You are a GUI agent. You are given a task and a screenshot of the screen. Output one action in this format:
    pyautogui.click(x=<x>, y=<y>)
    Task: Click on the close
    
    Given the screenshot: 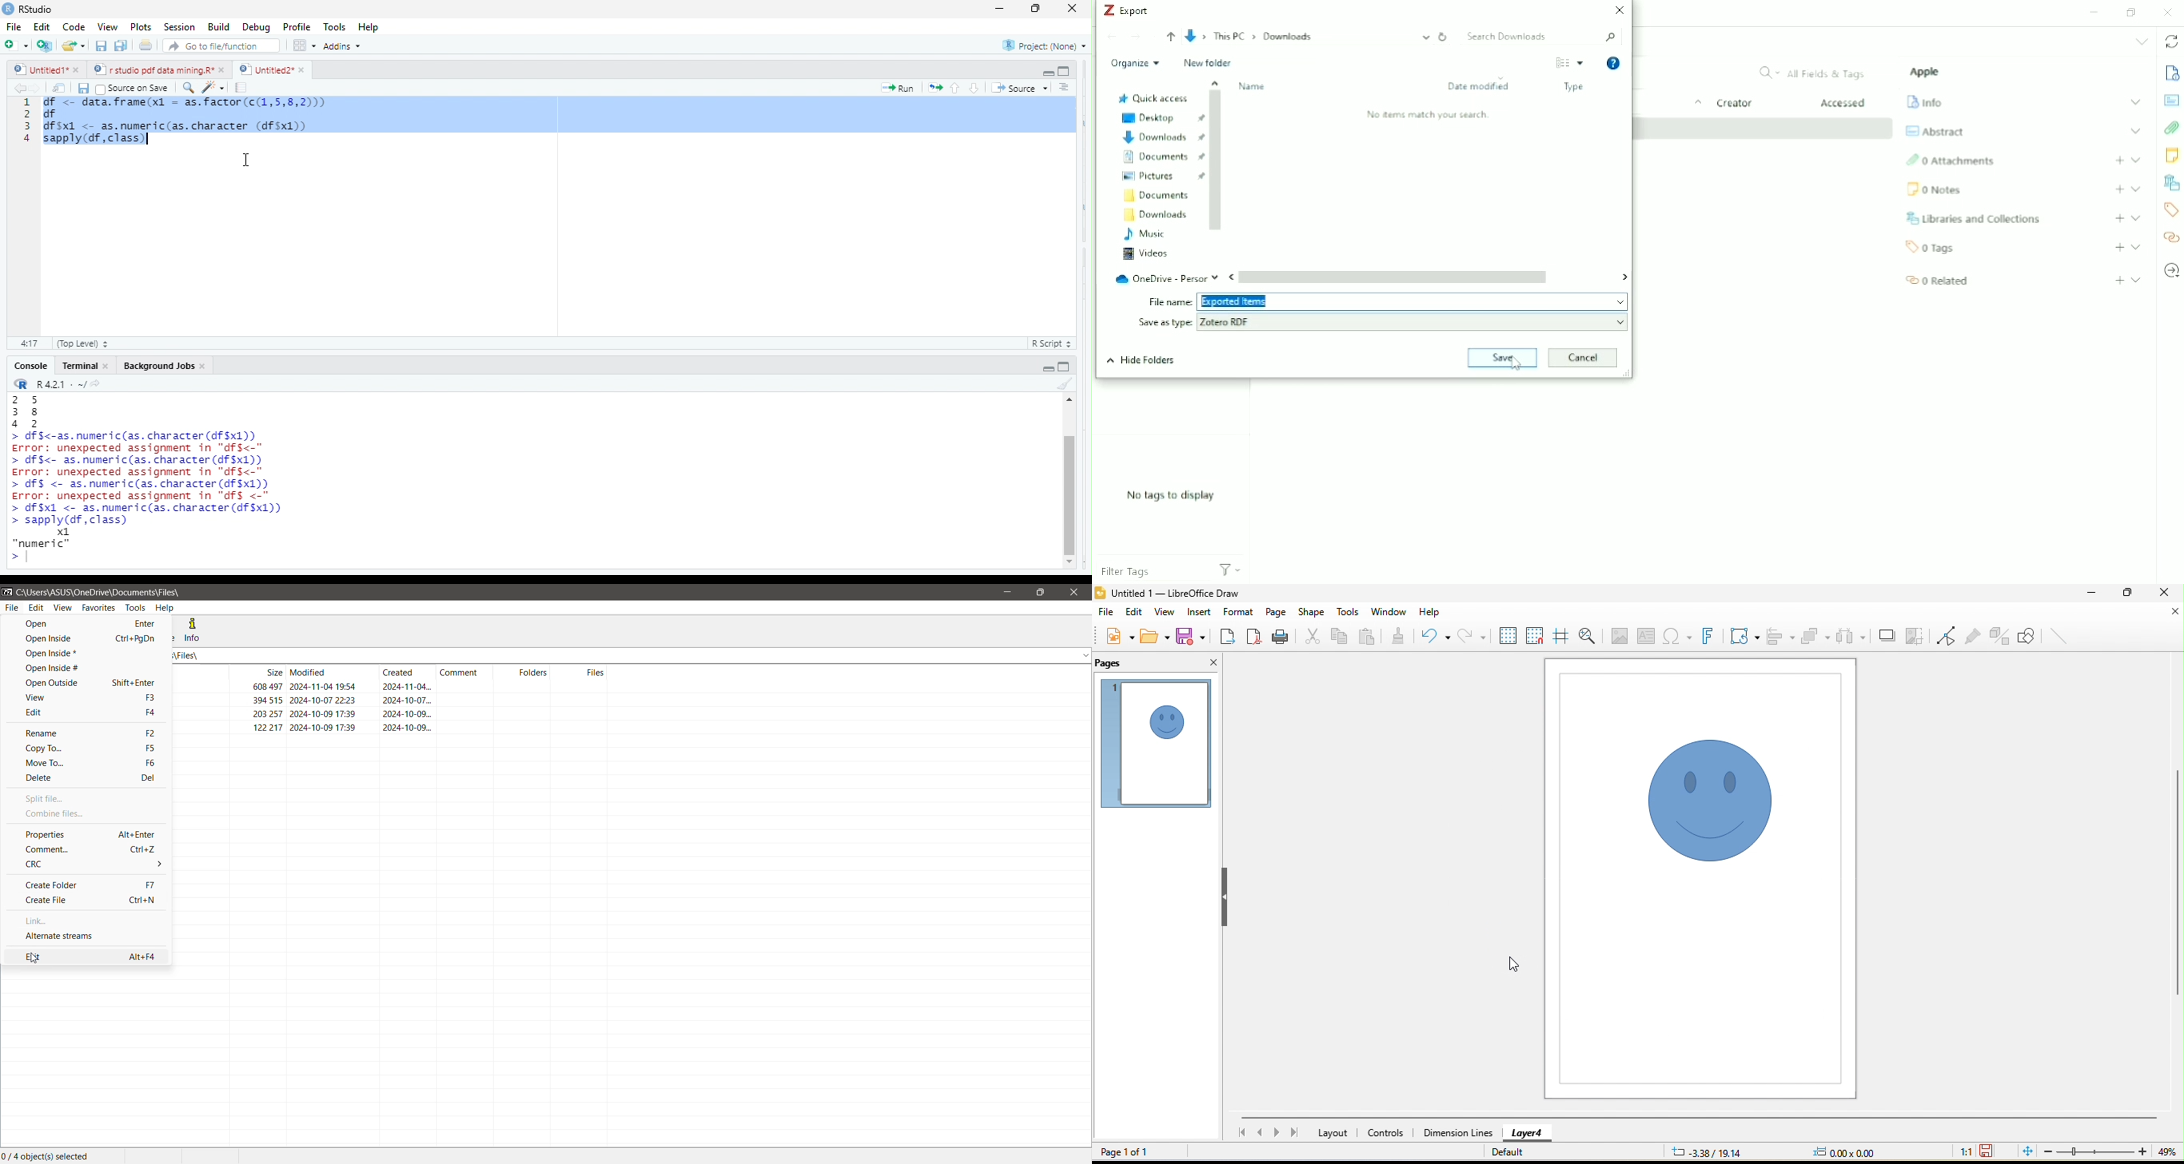 What is the action you would take?
    pyautogui.click(x=108, y=368)
    